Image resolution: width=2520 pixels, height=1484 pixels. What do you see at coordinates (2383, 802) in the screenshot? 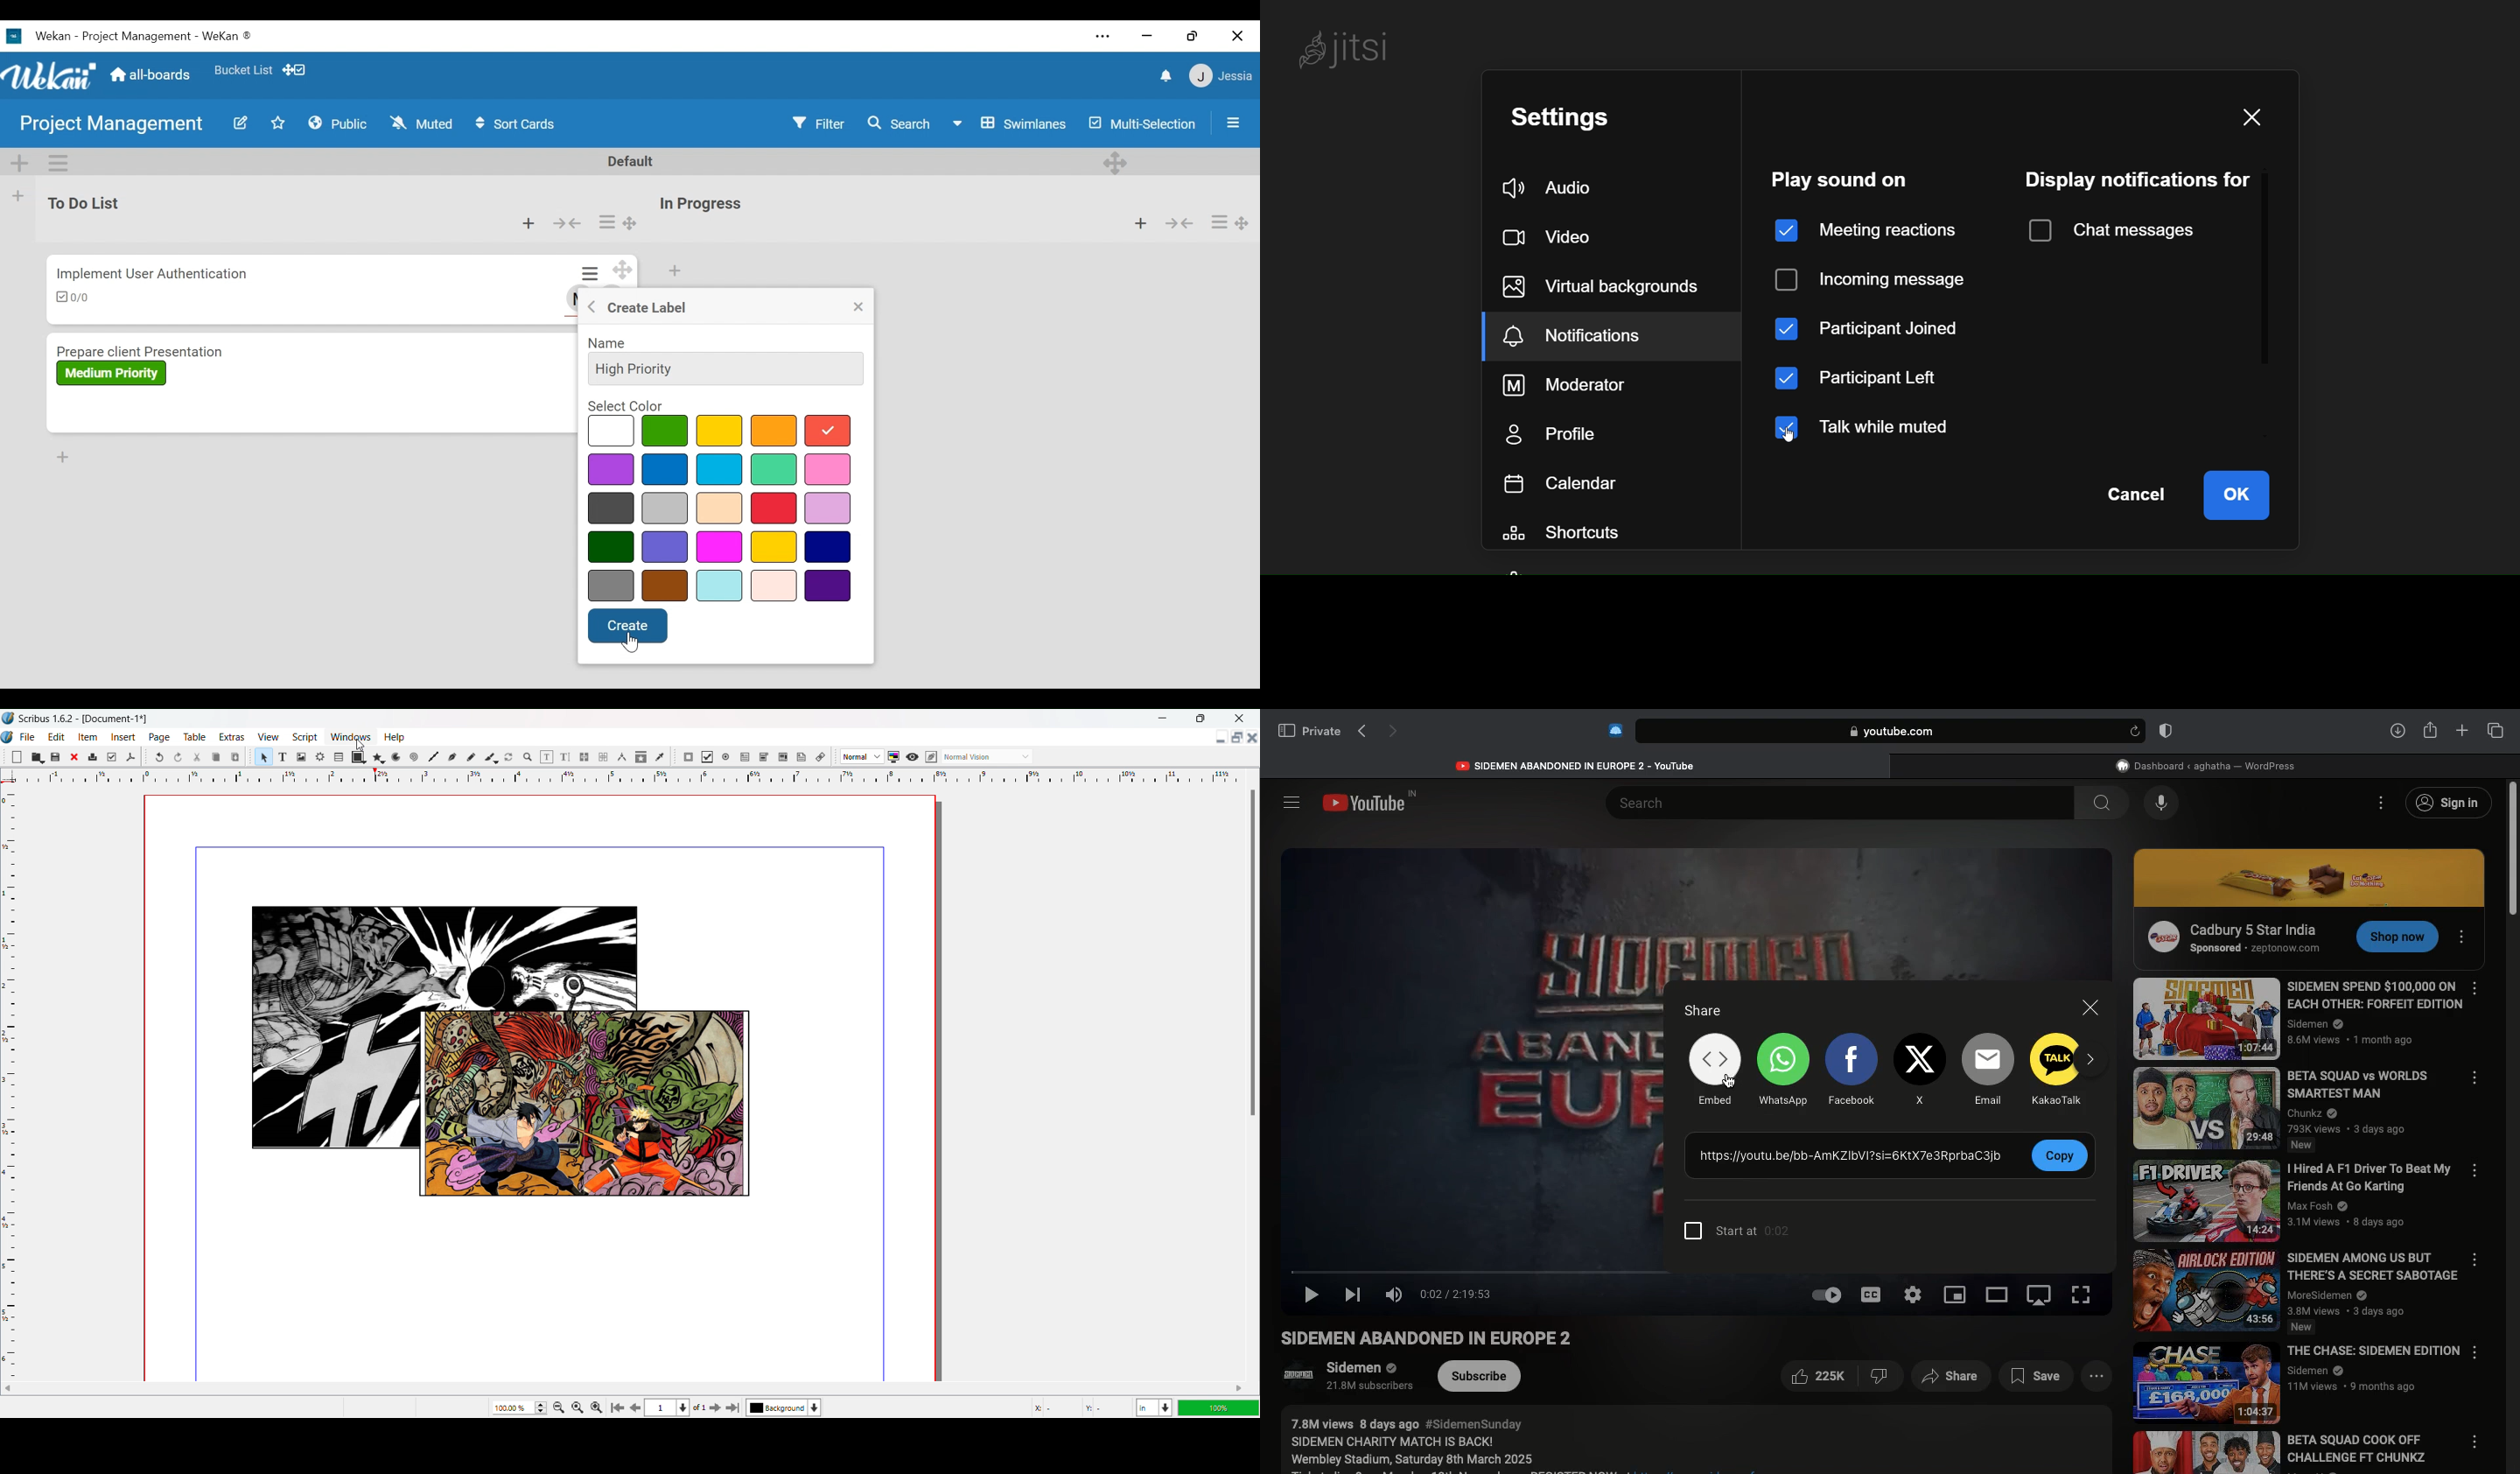
I see `Options` at bounding box center [2383, 802].